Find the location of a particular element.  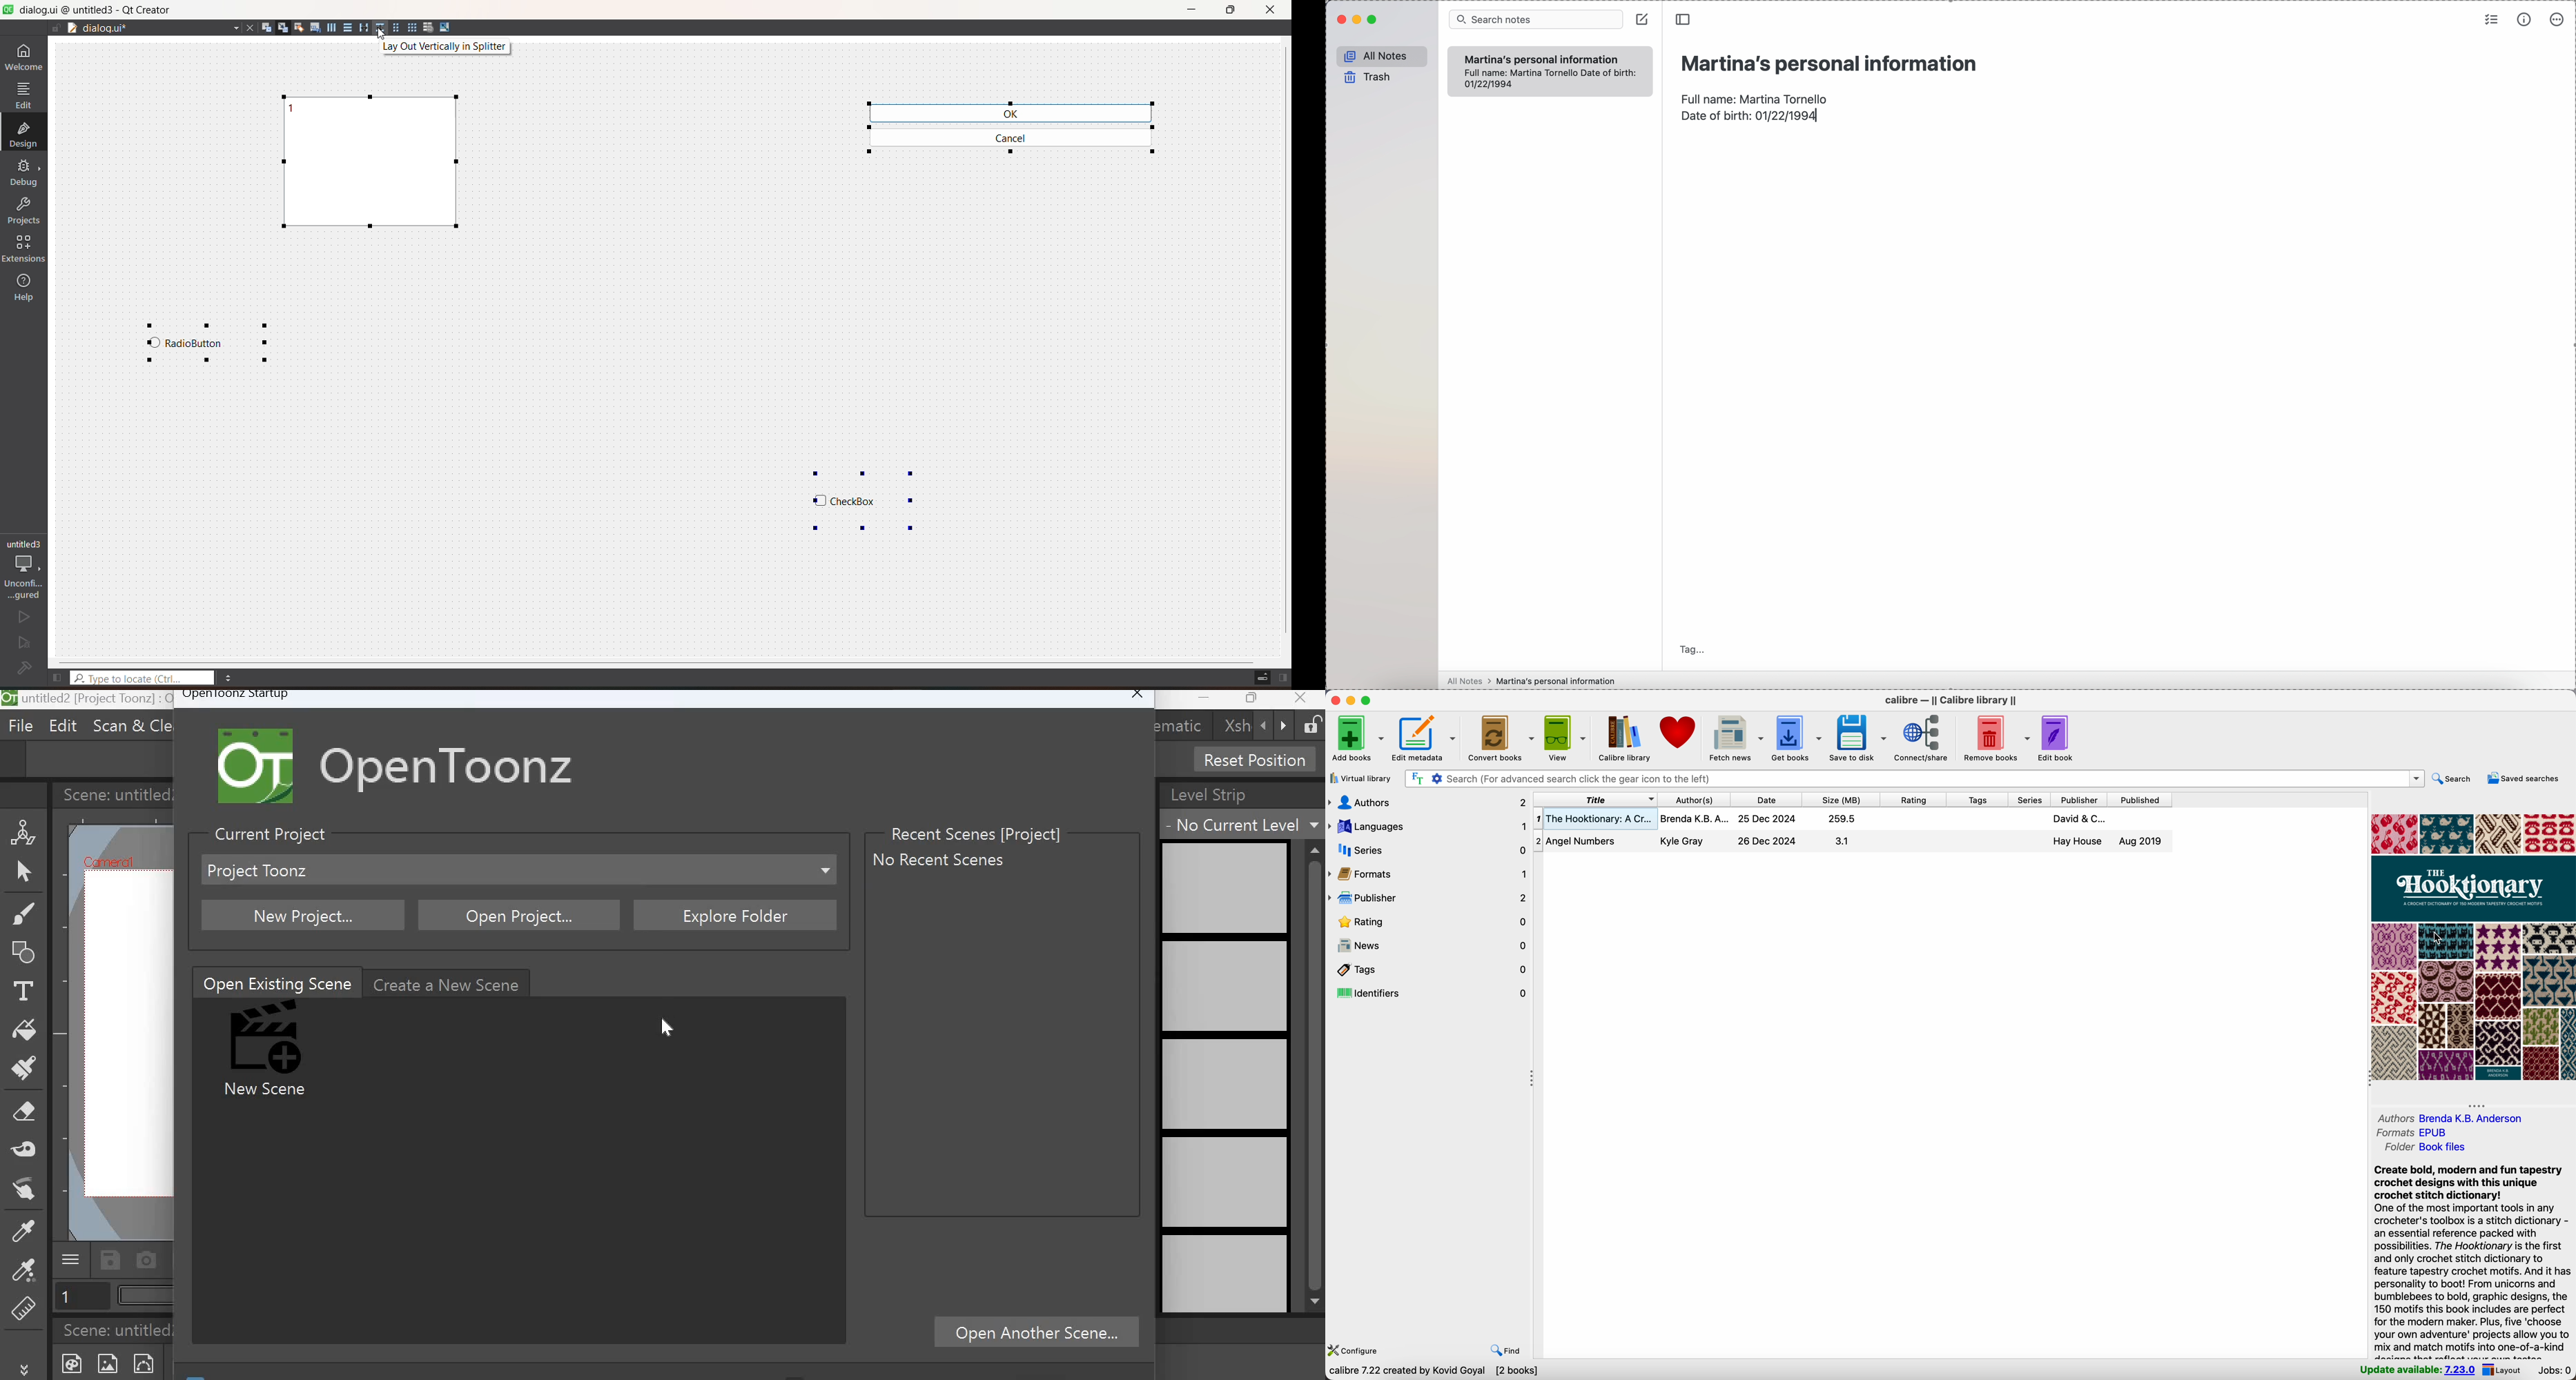

all notes is located at coordinates (1381, 56).